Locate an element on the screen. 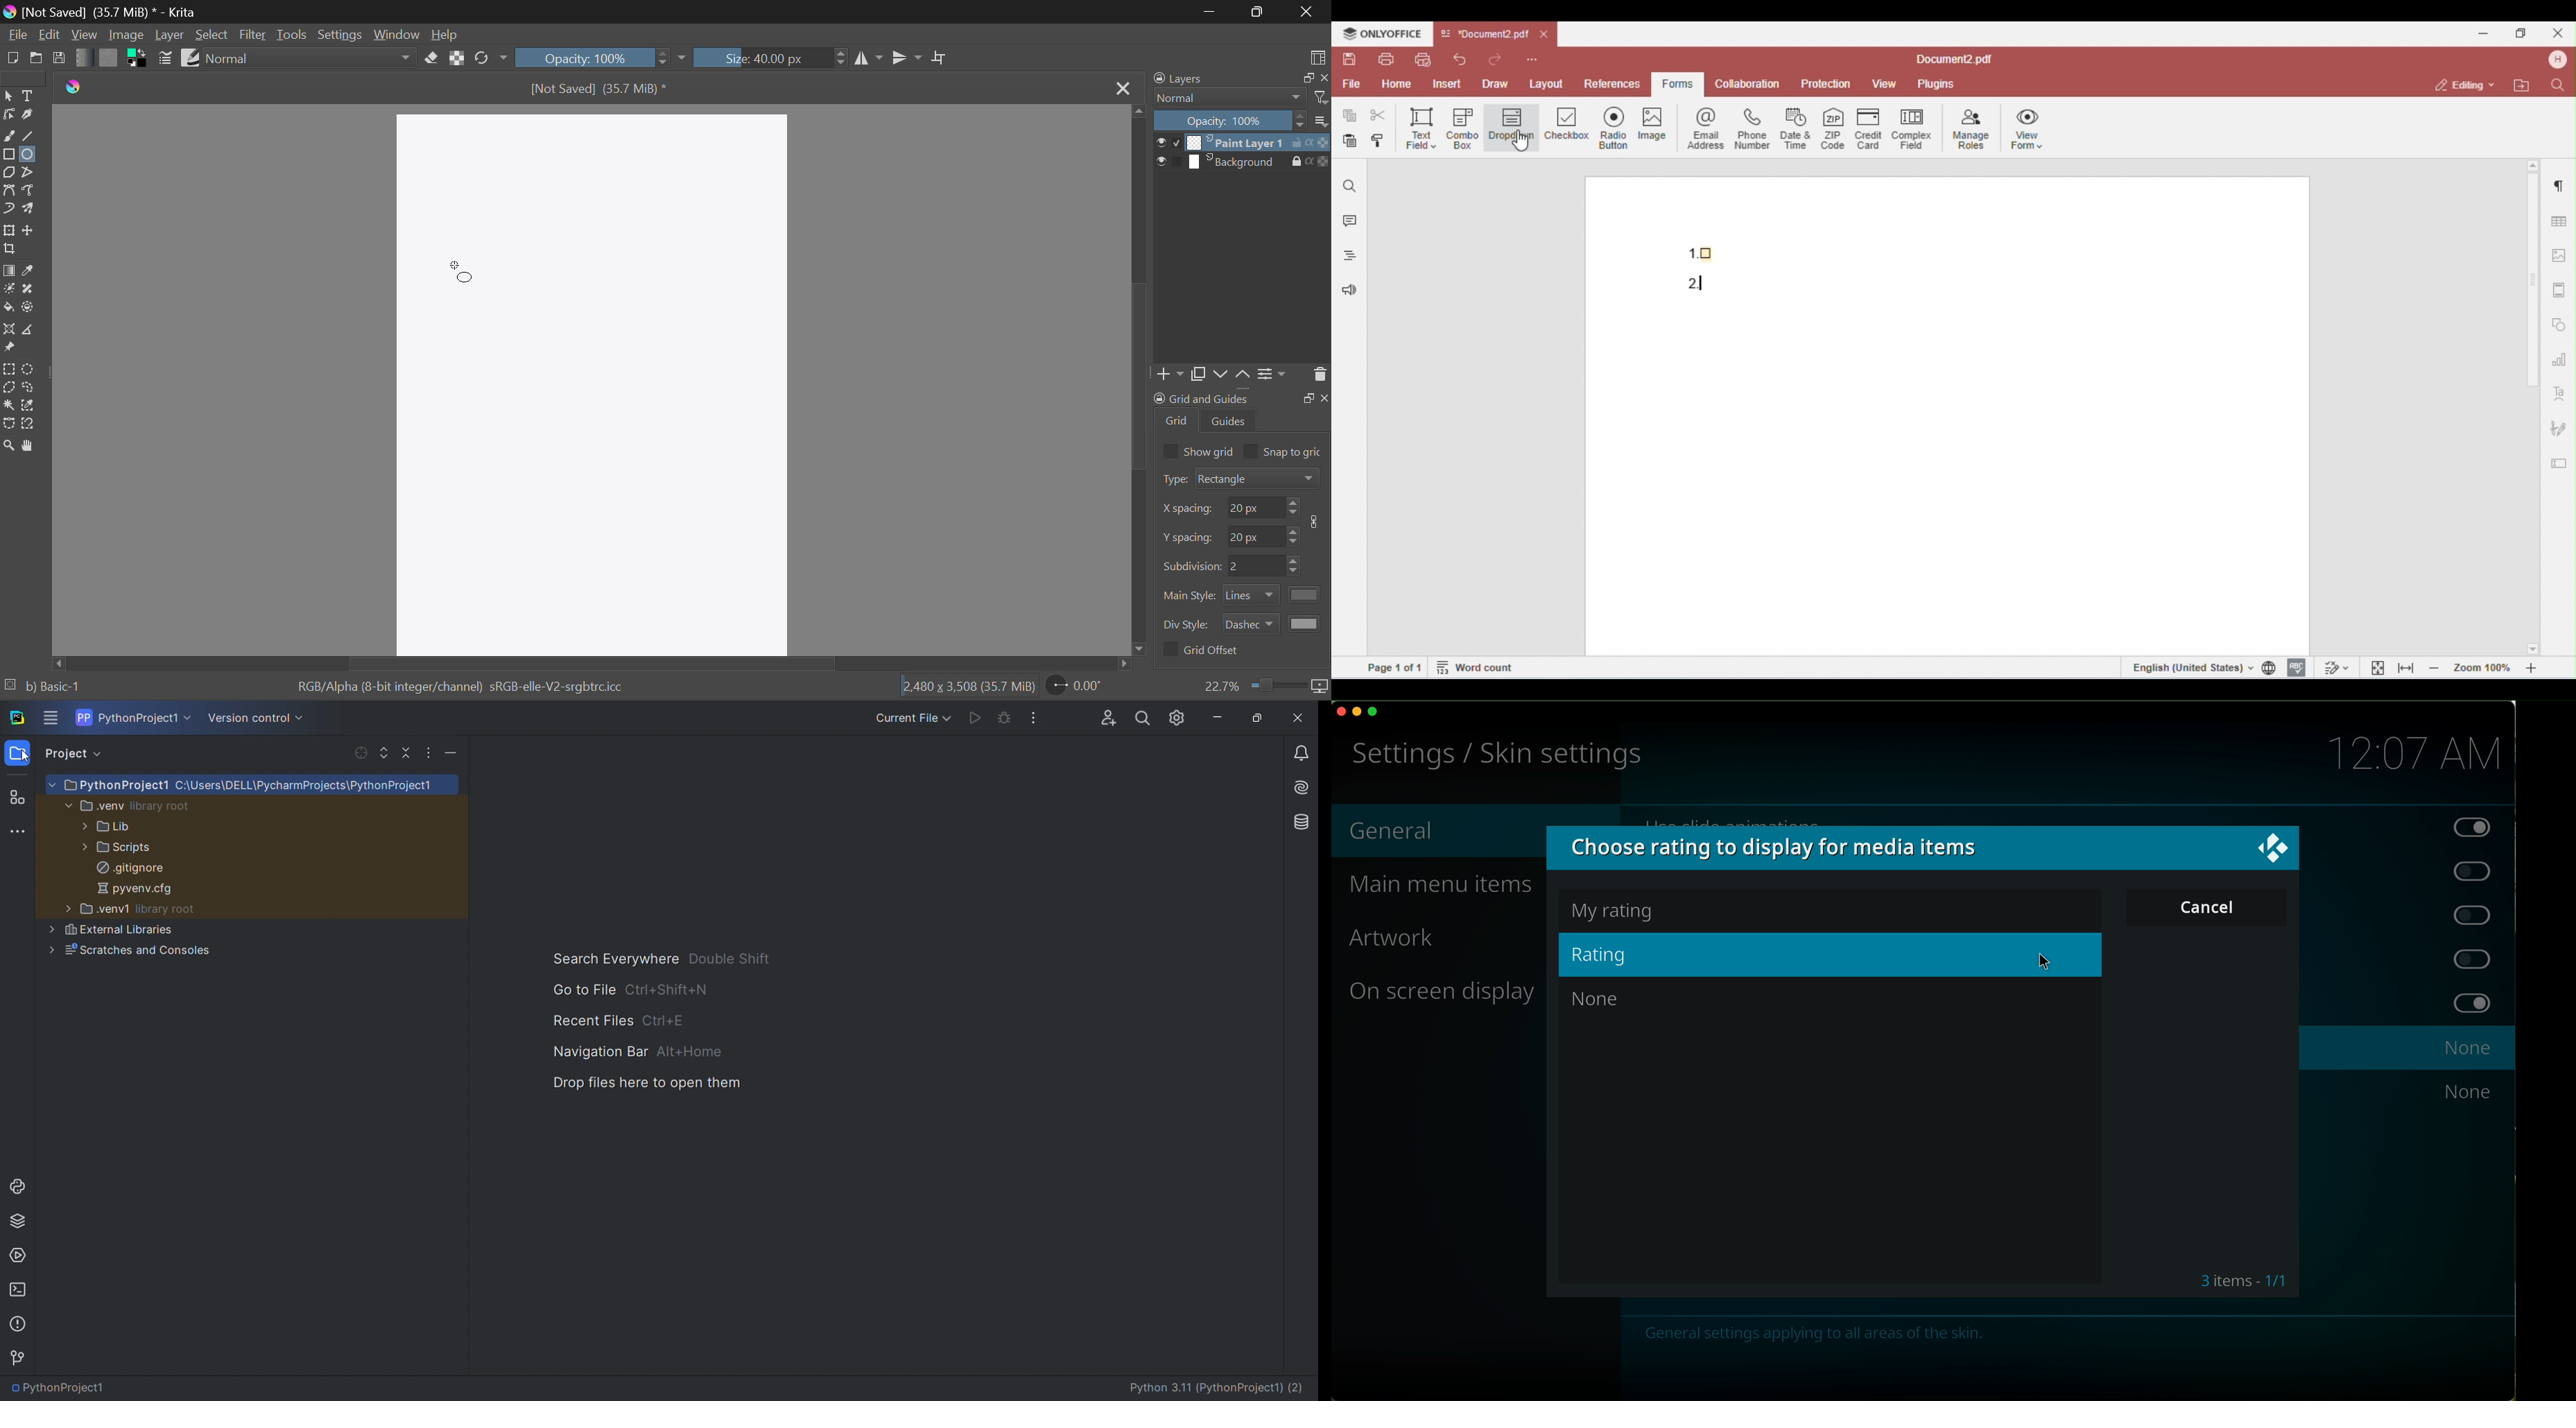  none is located at coordinates (1598, 1002).